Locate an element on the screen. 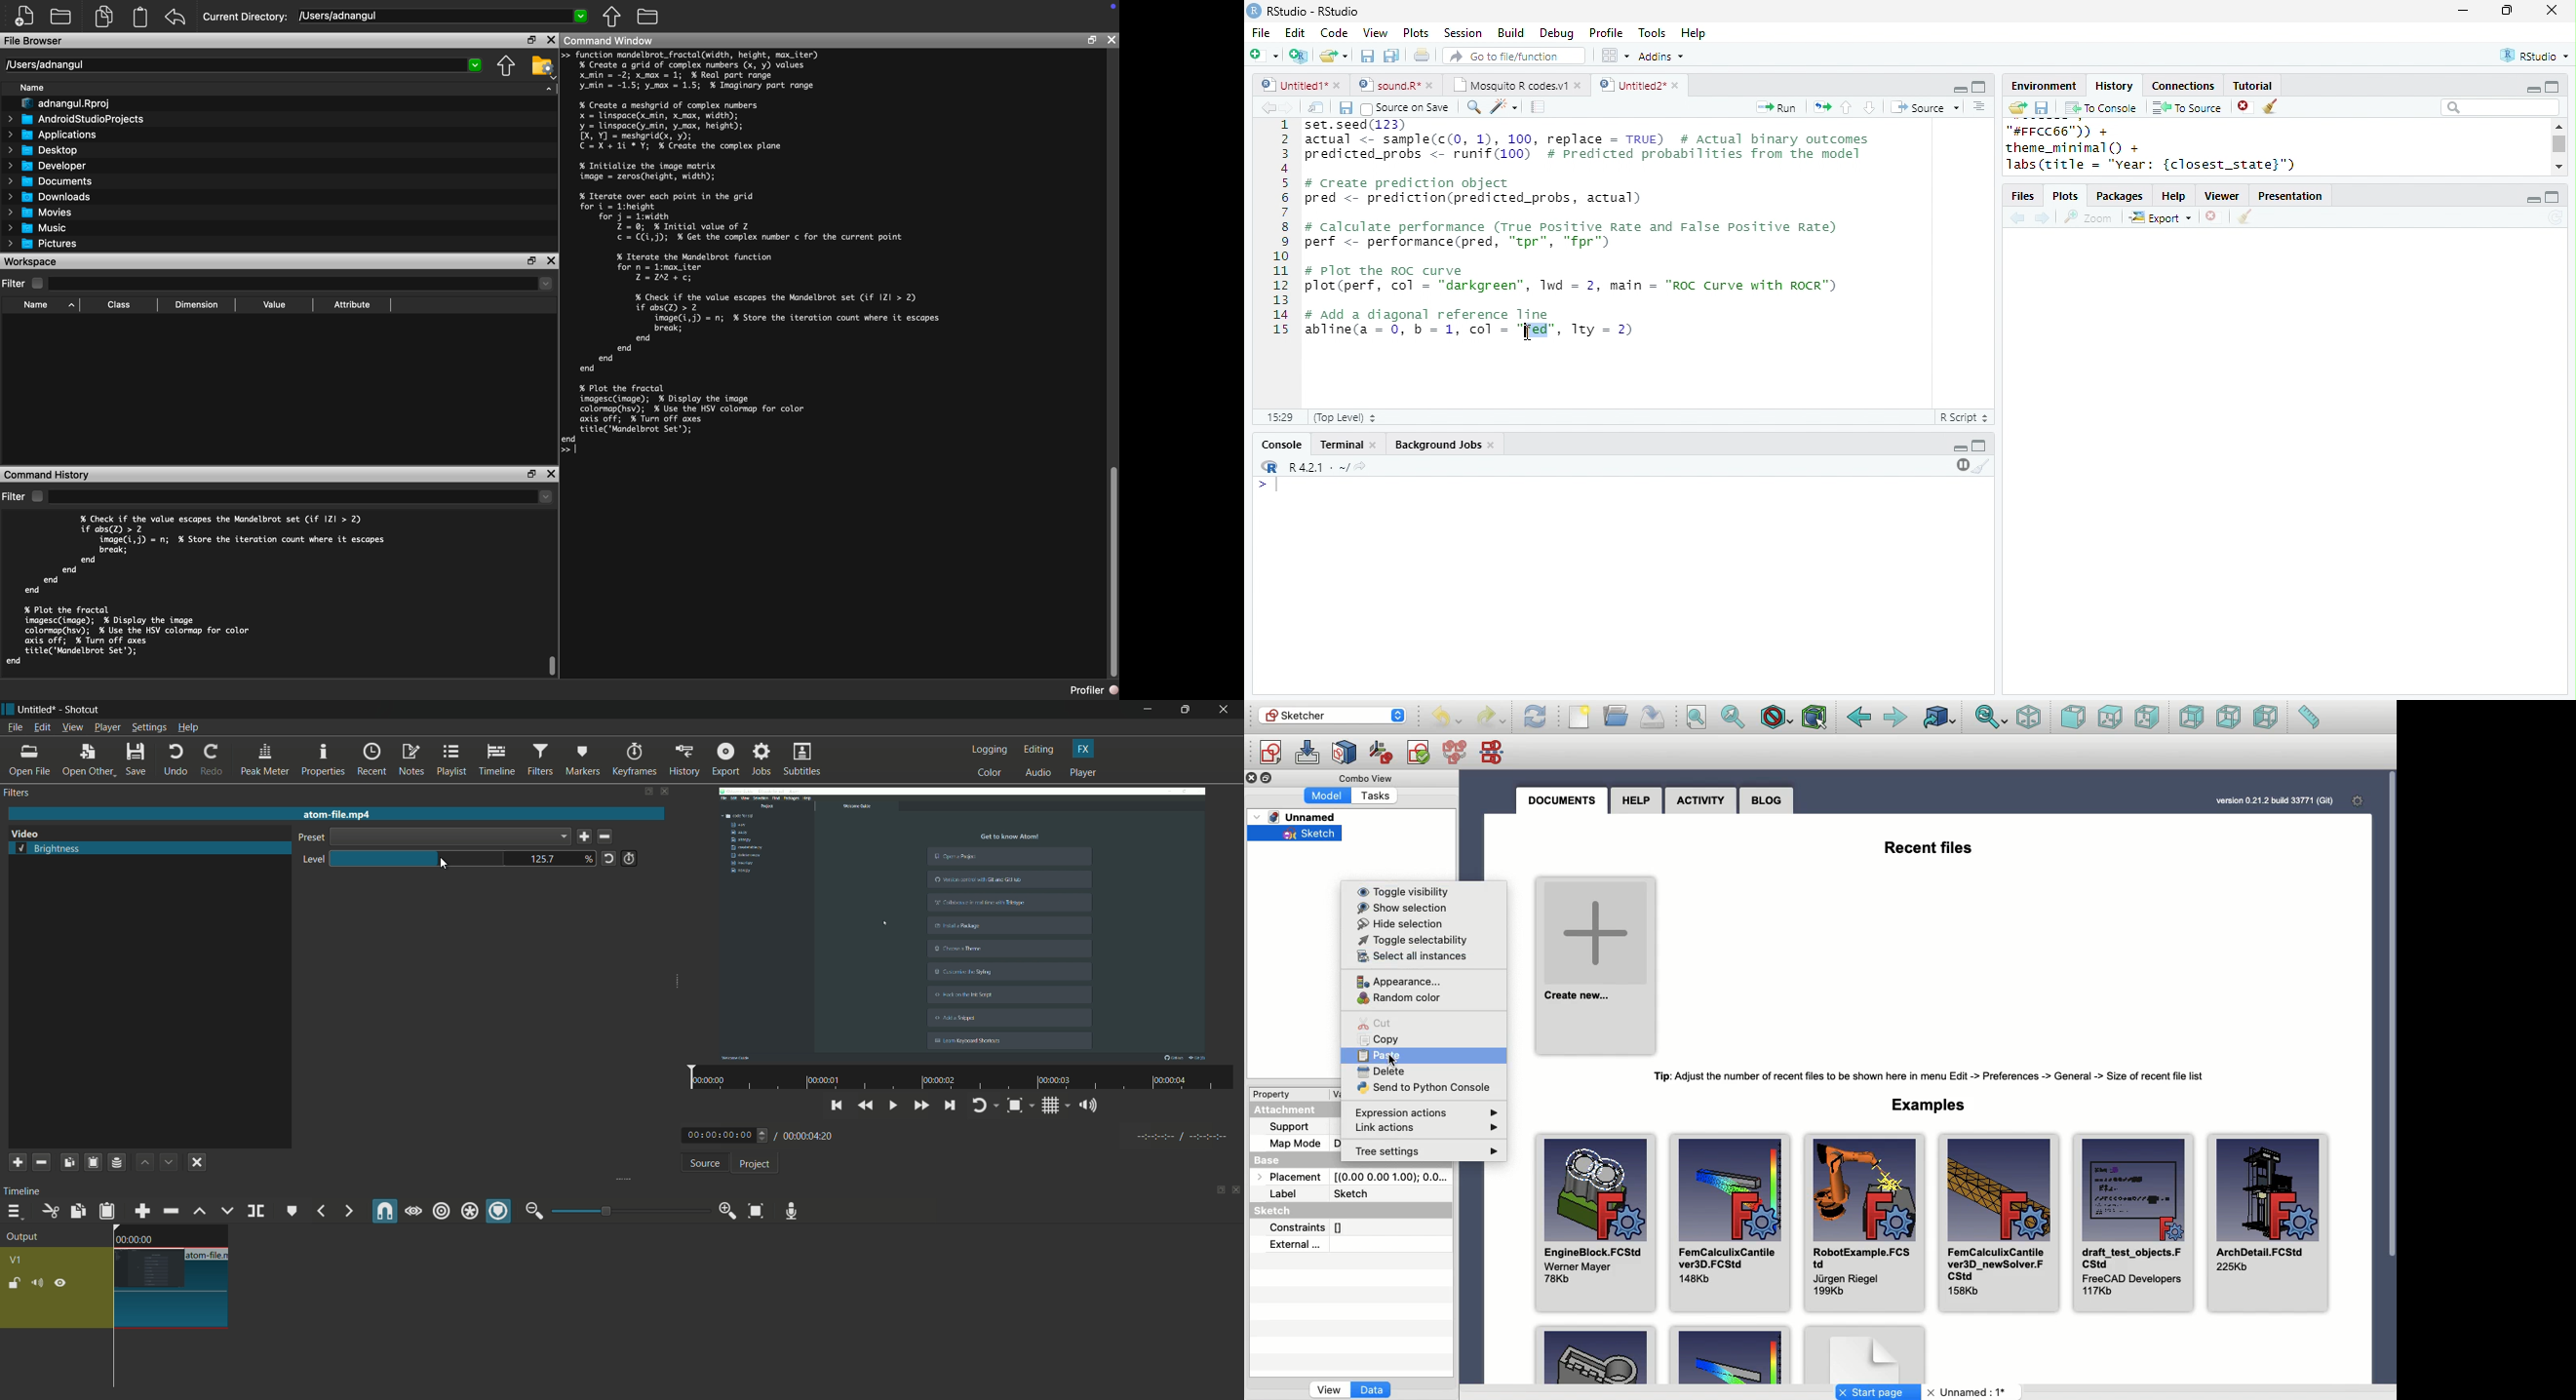  zoom out is located at coordinates (534, 1211).